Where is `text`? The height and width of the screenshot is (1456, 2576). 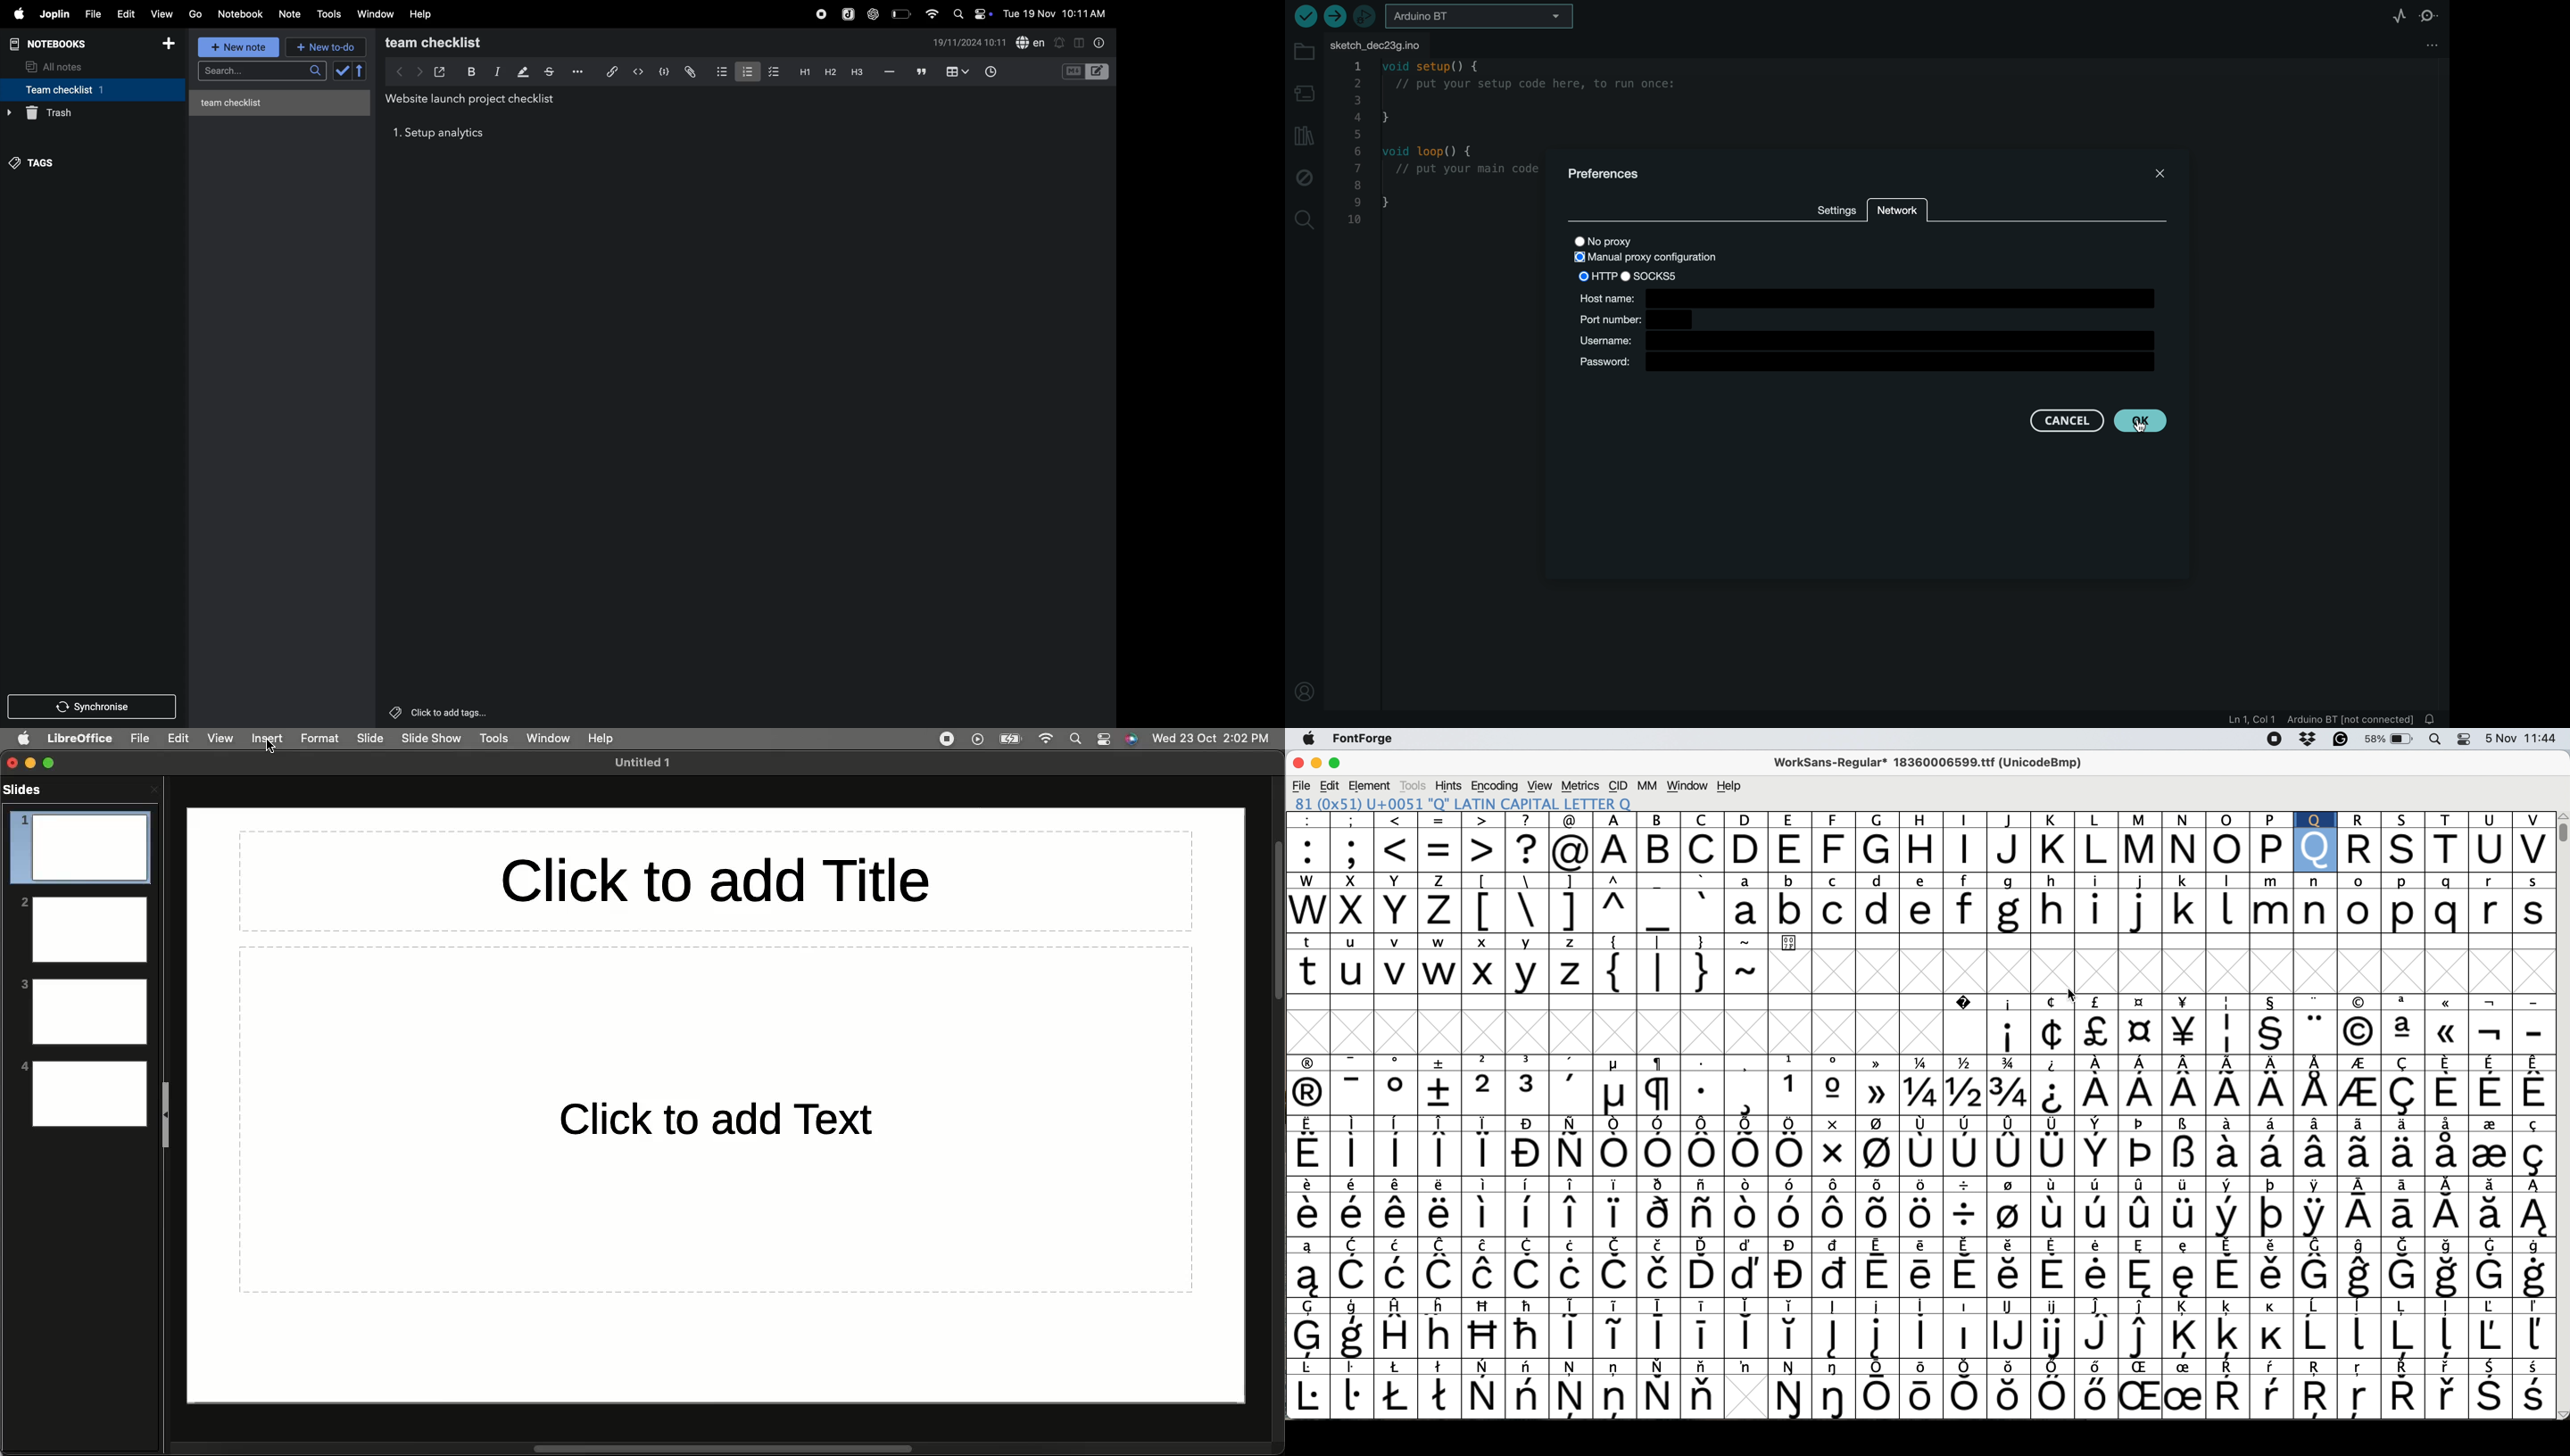
text is located at coordinates (1920, 1369).